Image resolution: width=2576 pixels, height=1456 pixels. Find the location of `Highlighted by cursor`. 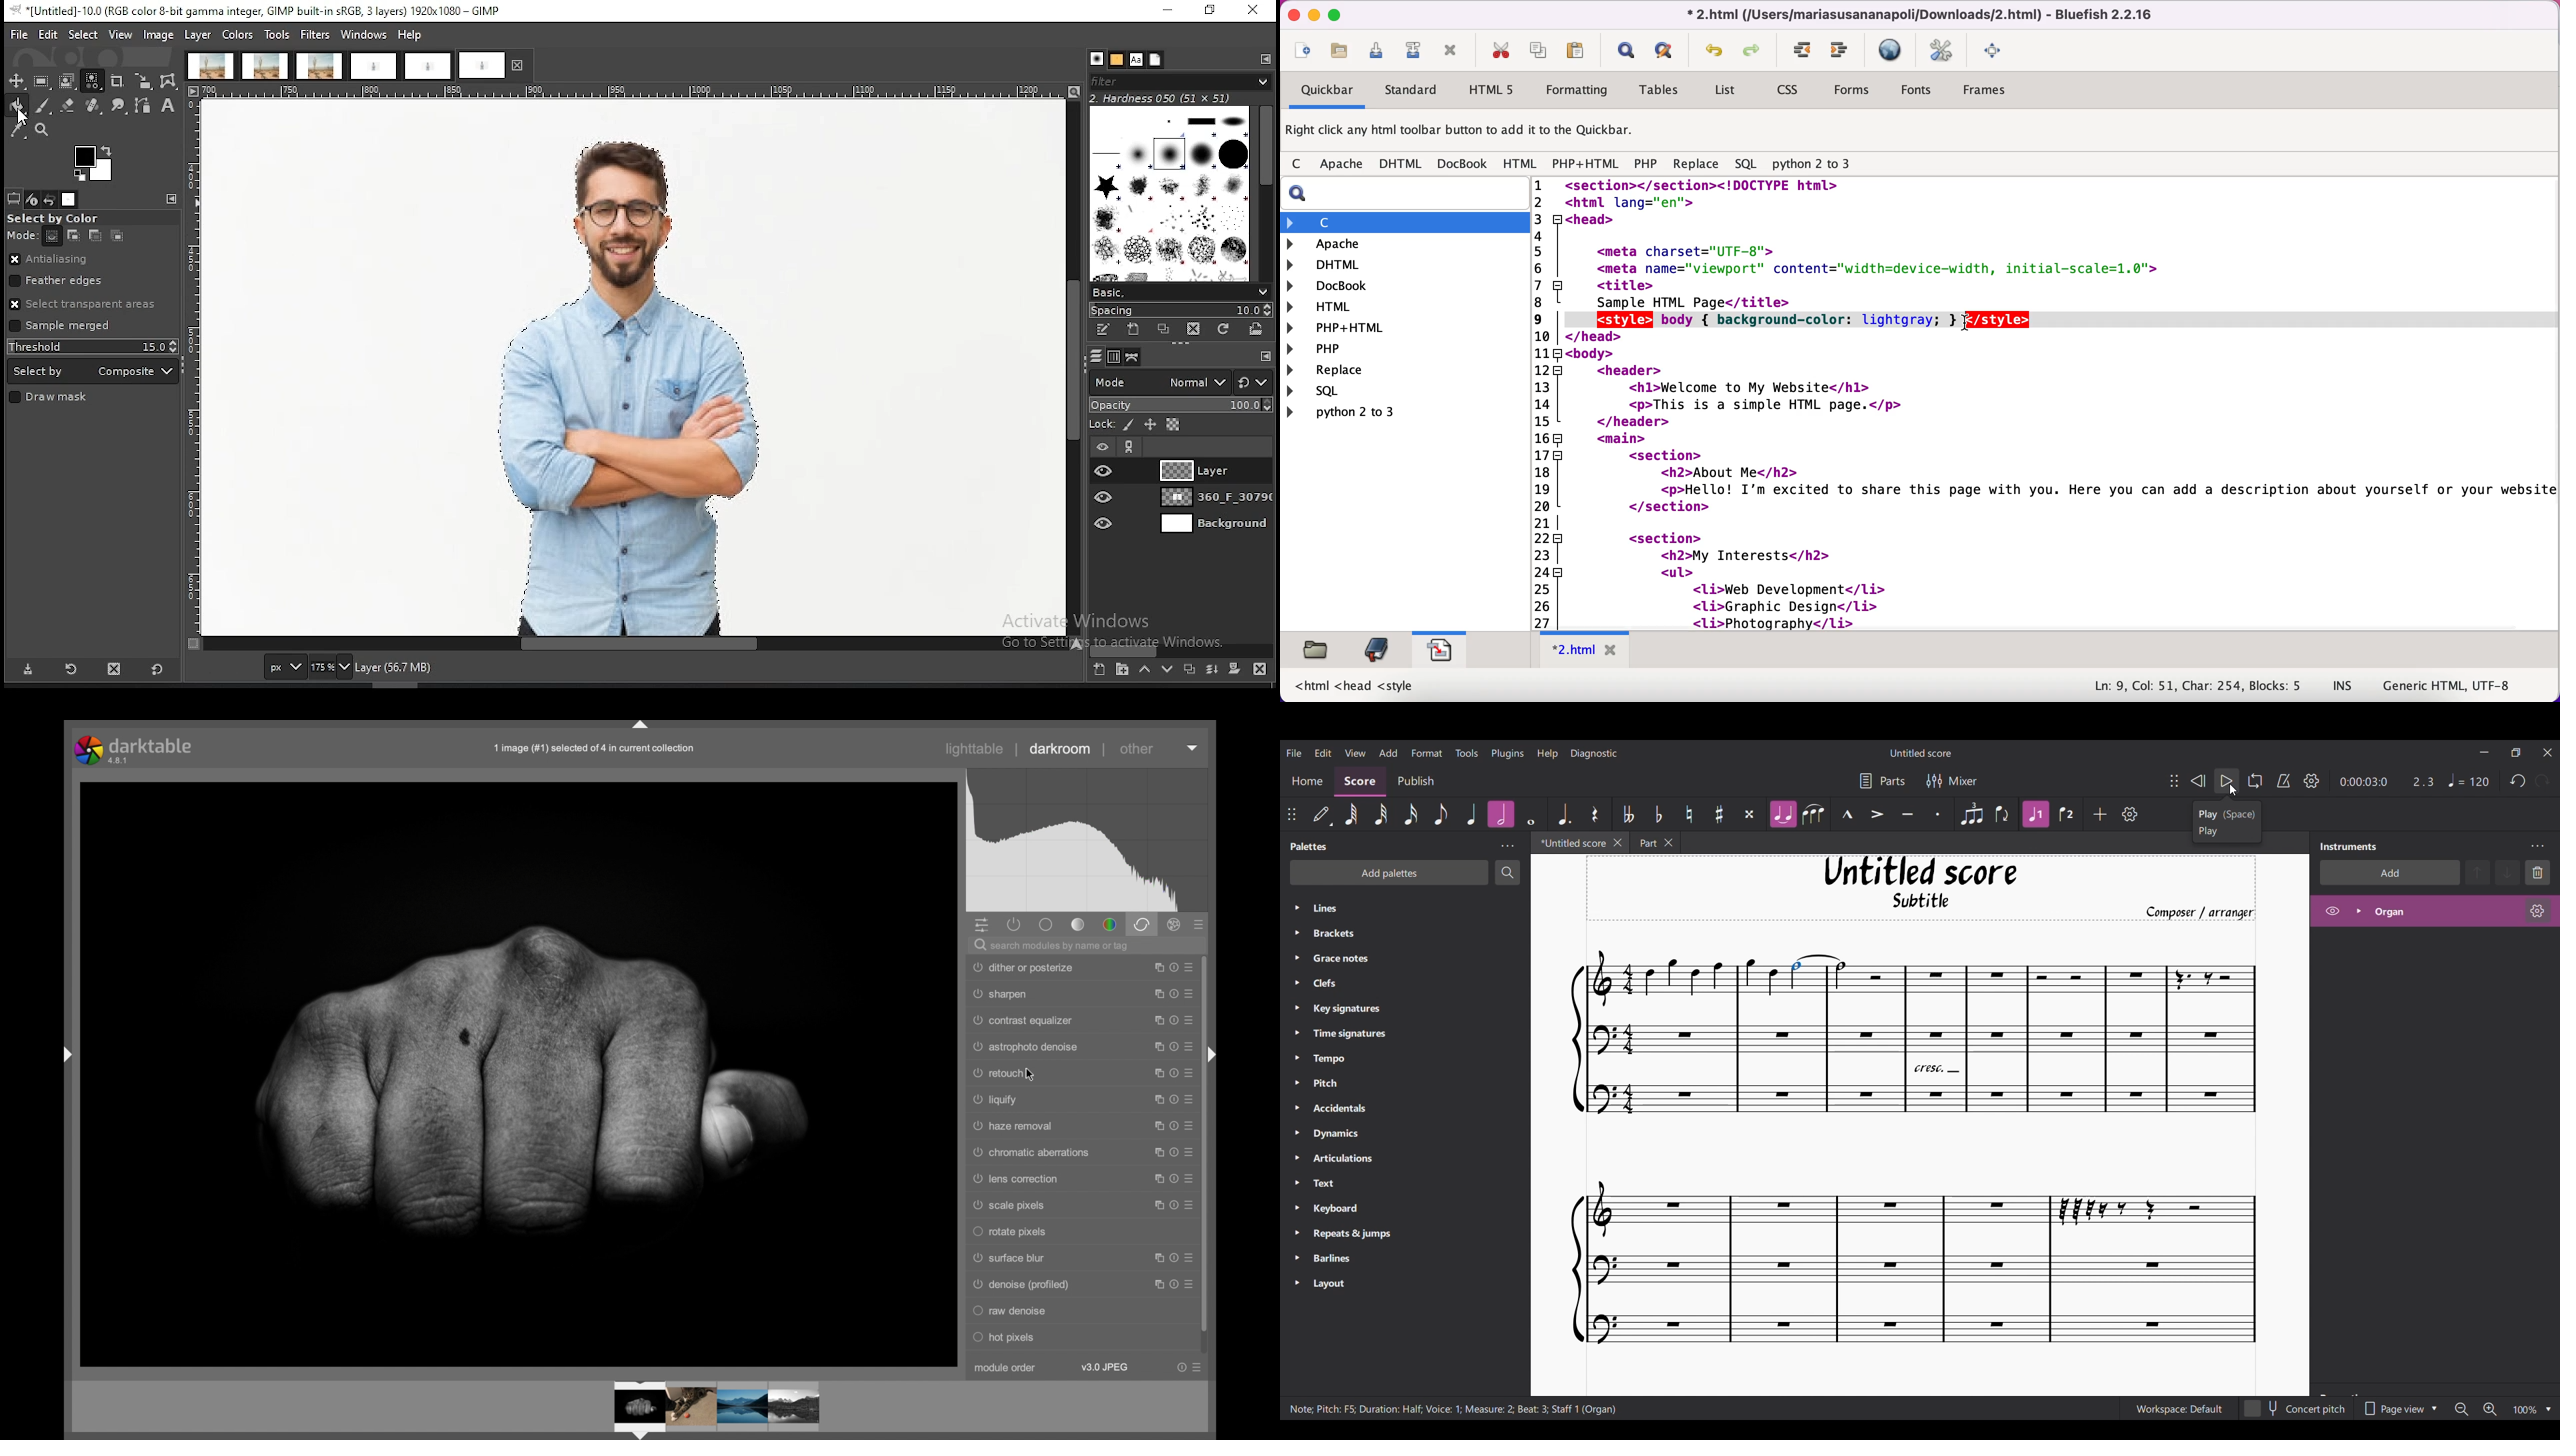

Highlighted by cursor is located at coordinates (1531, 814).